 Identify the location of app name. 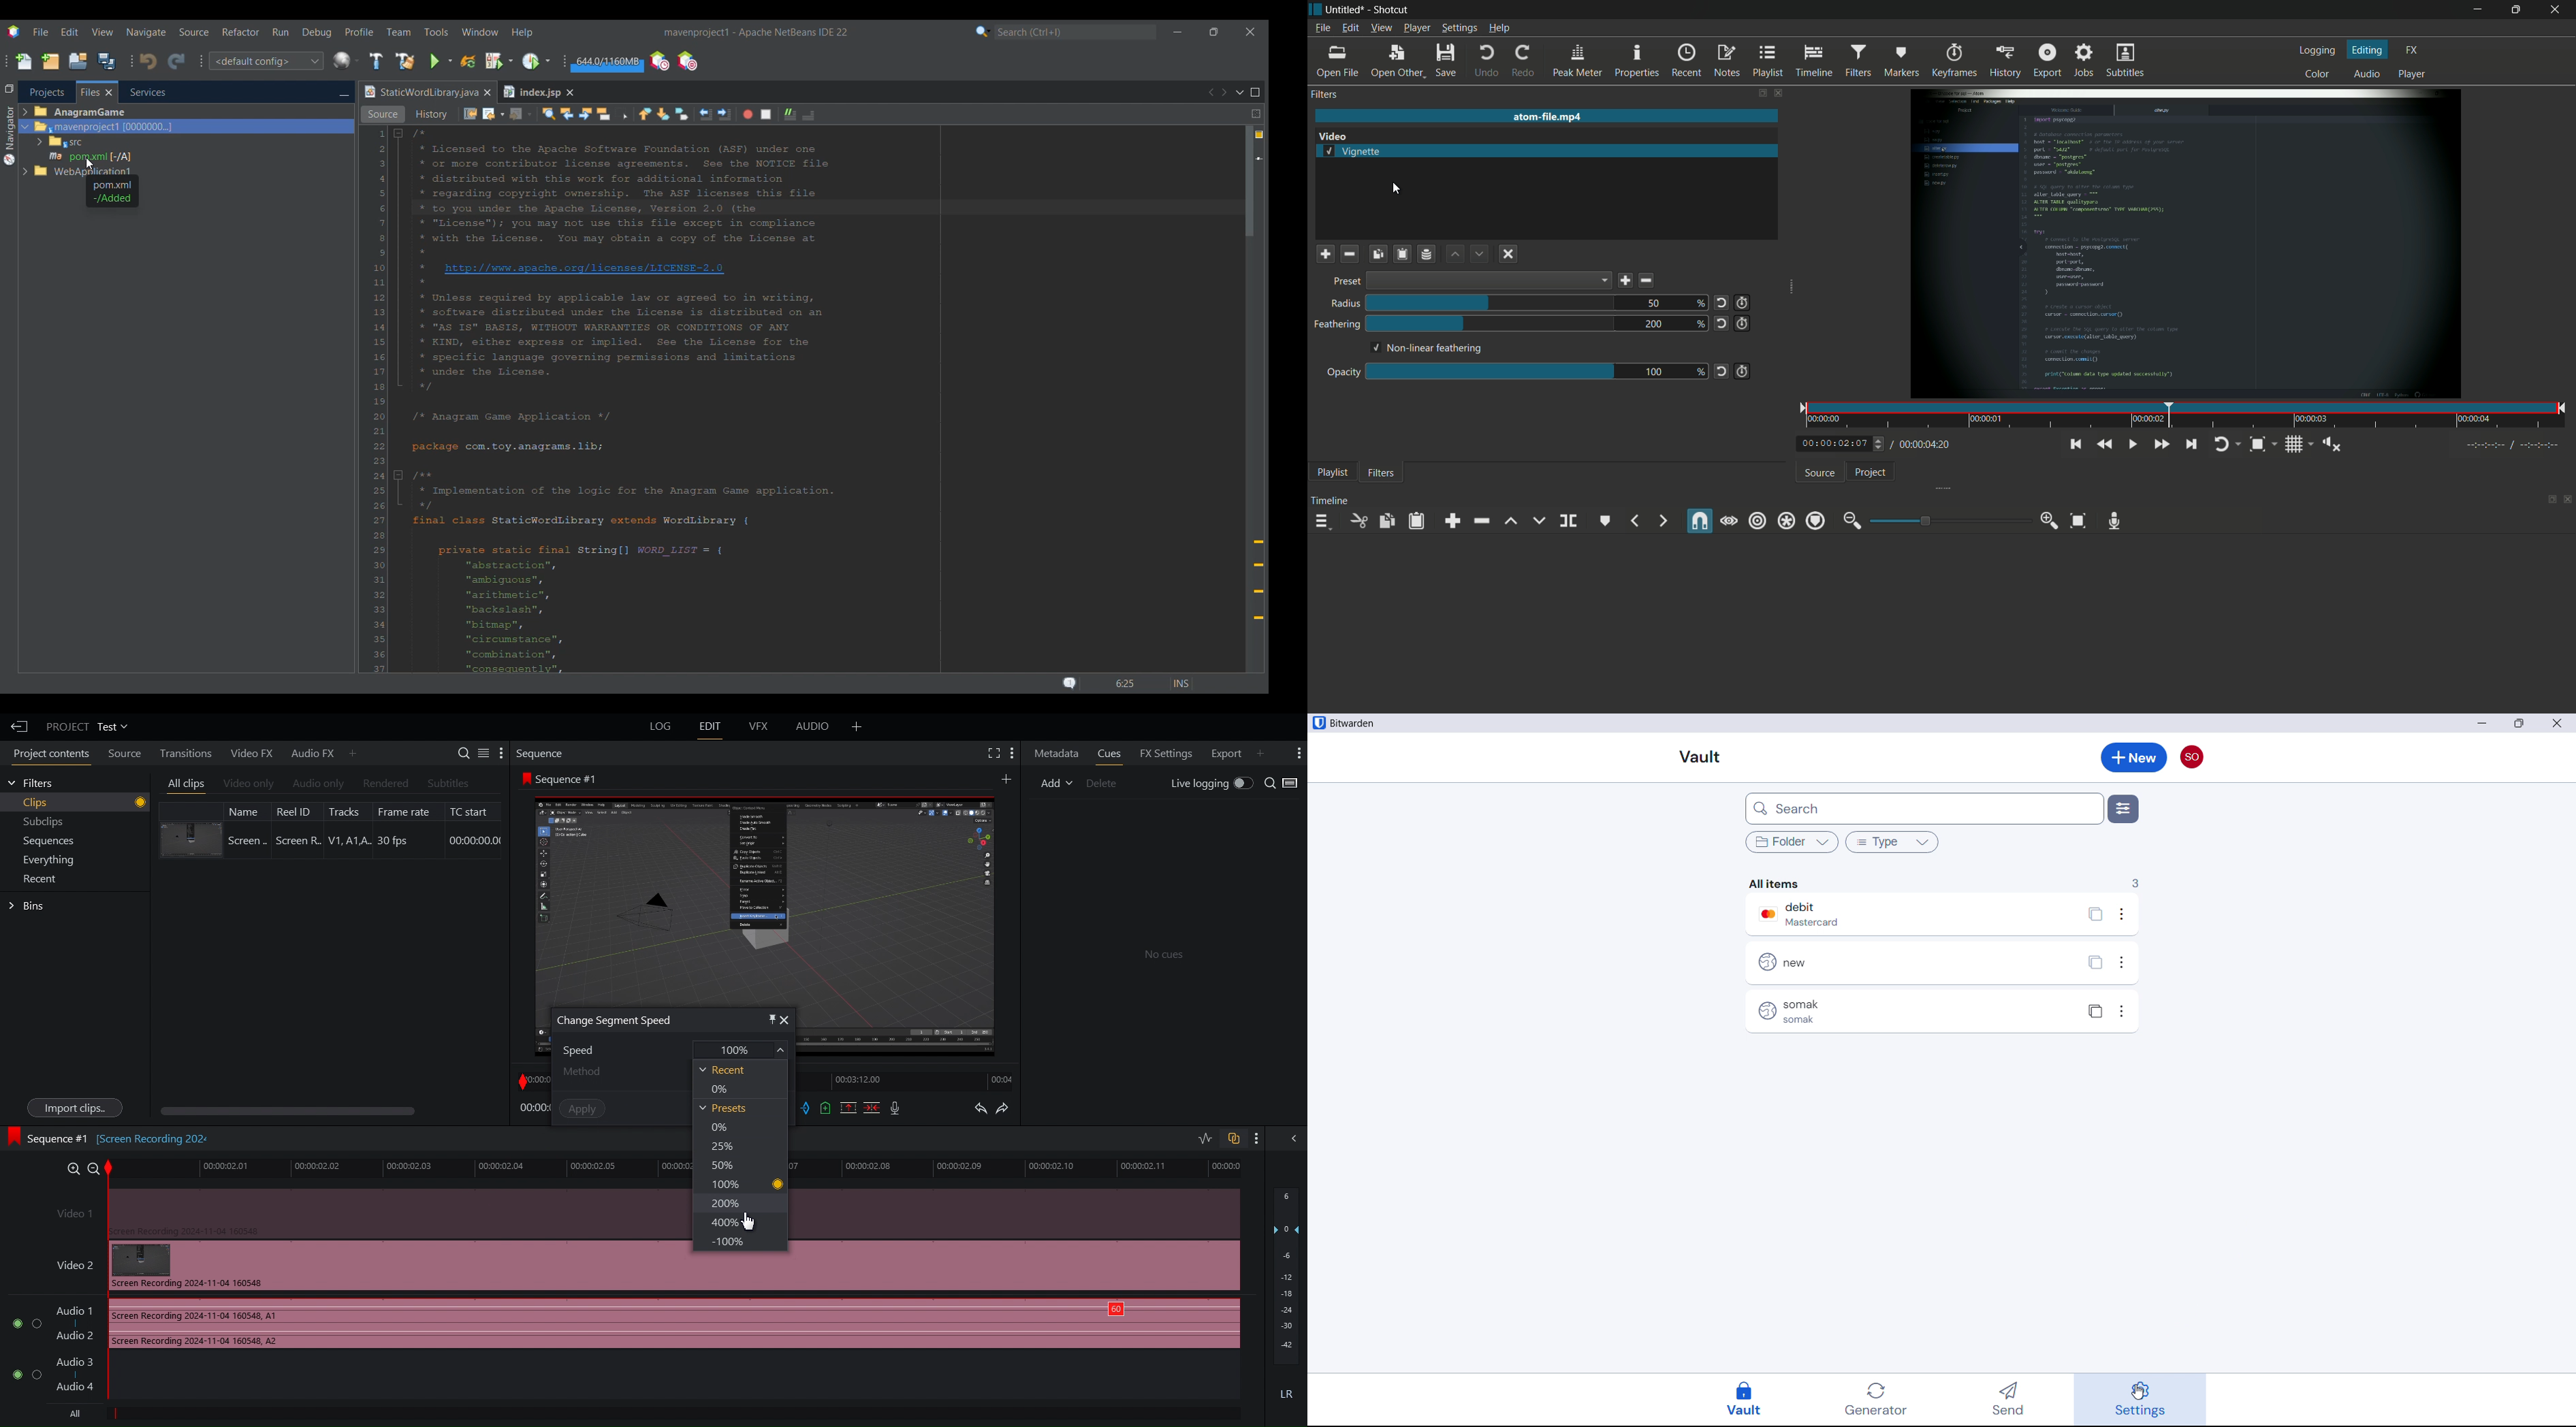
(1394, 9).